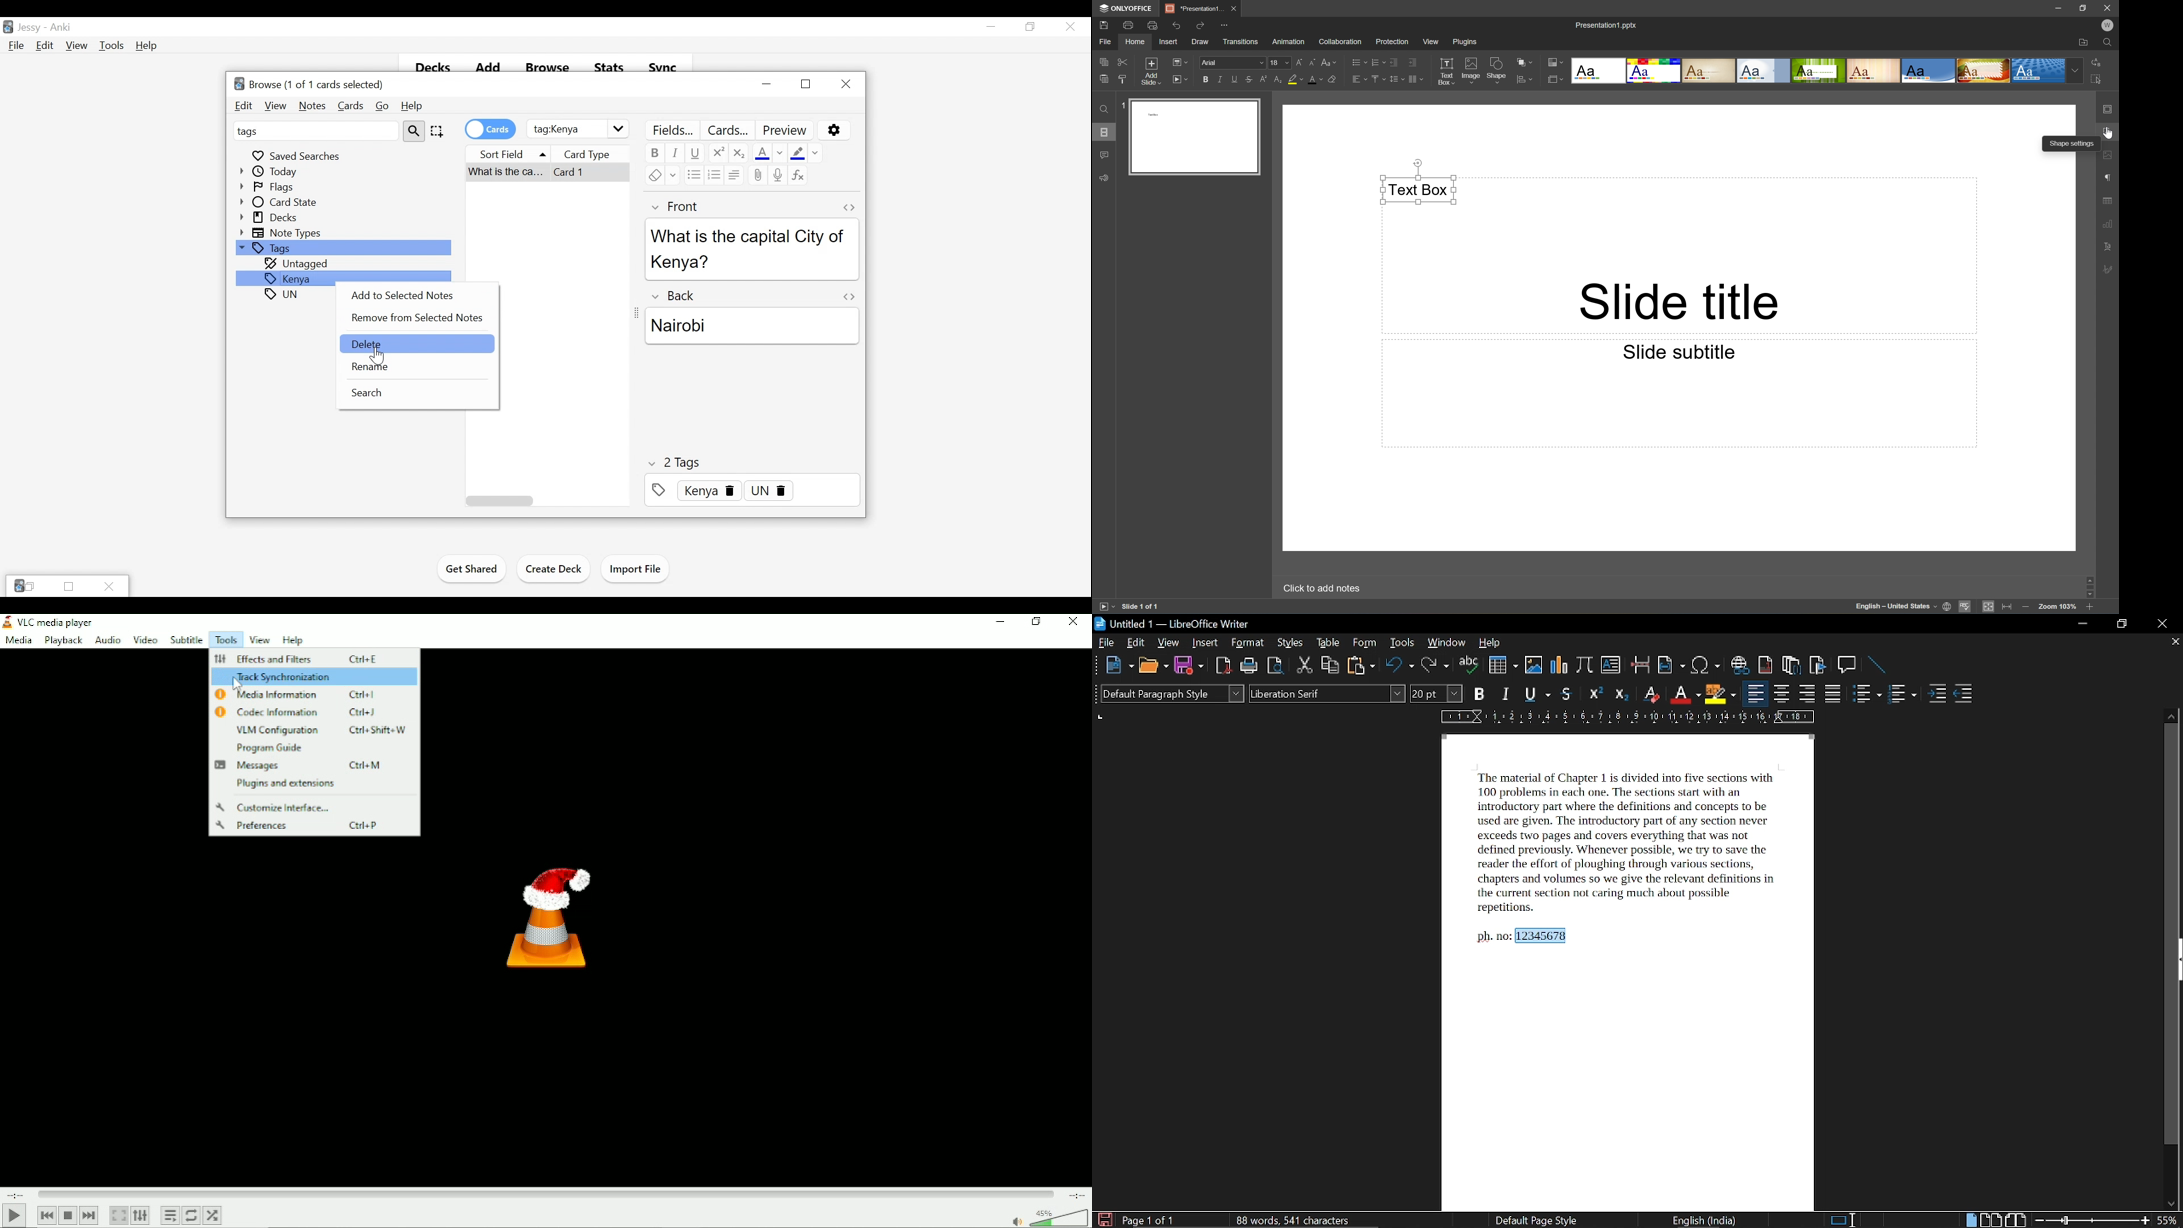 The image size is (2184, 1232). Describe the element at coordinates (1298, 63) in the screenshot. I see `Increment font size` at that location.